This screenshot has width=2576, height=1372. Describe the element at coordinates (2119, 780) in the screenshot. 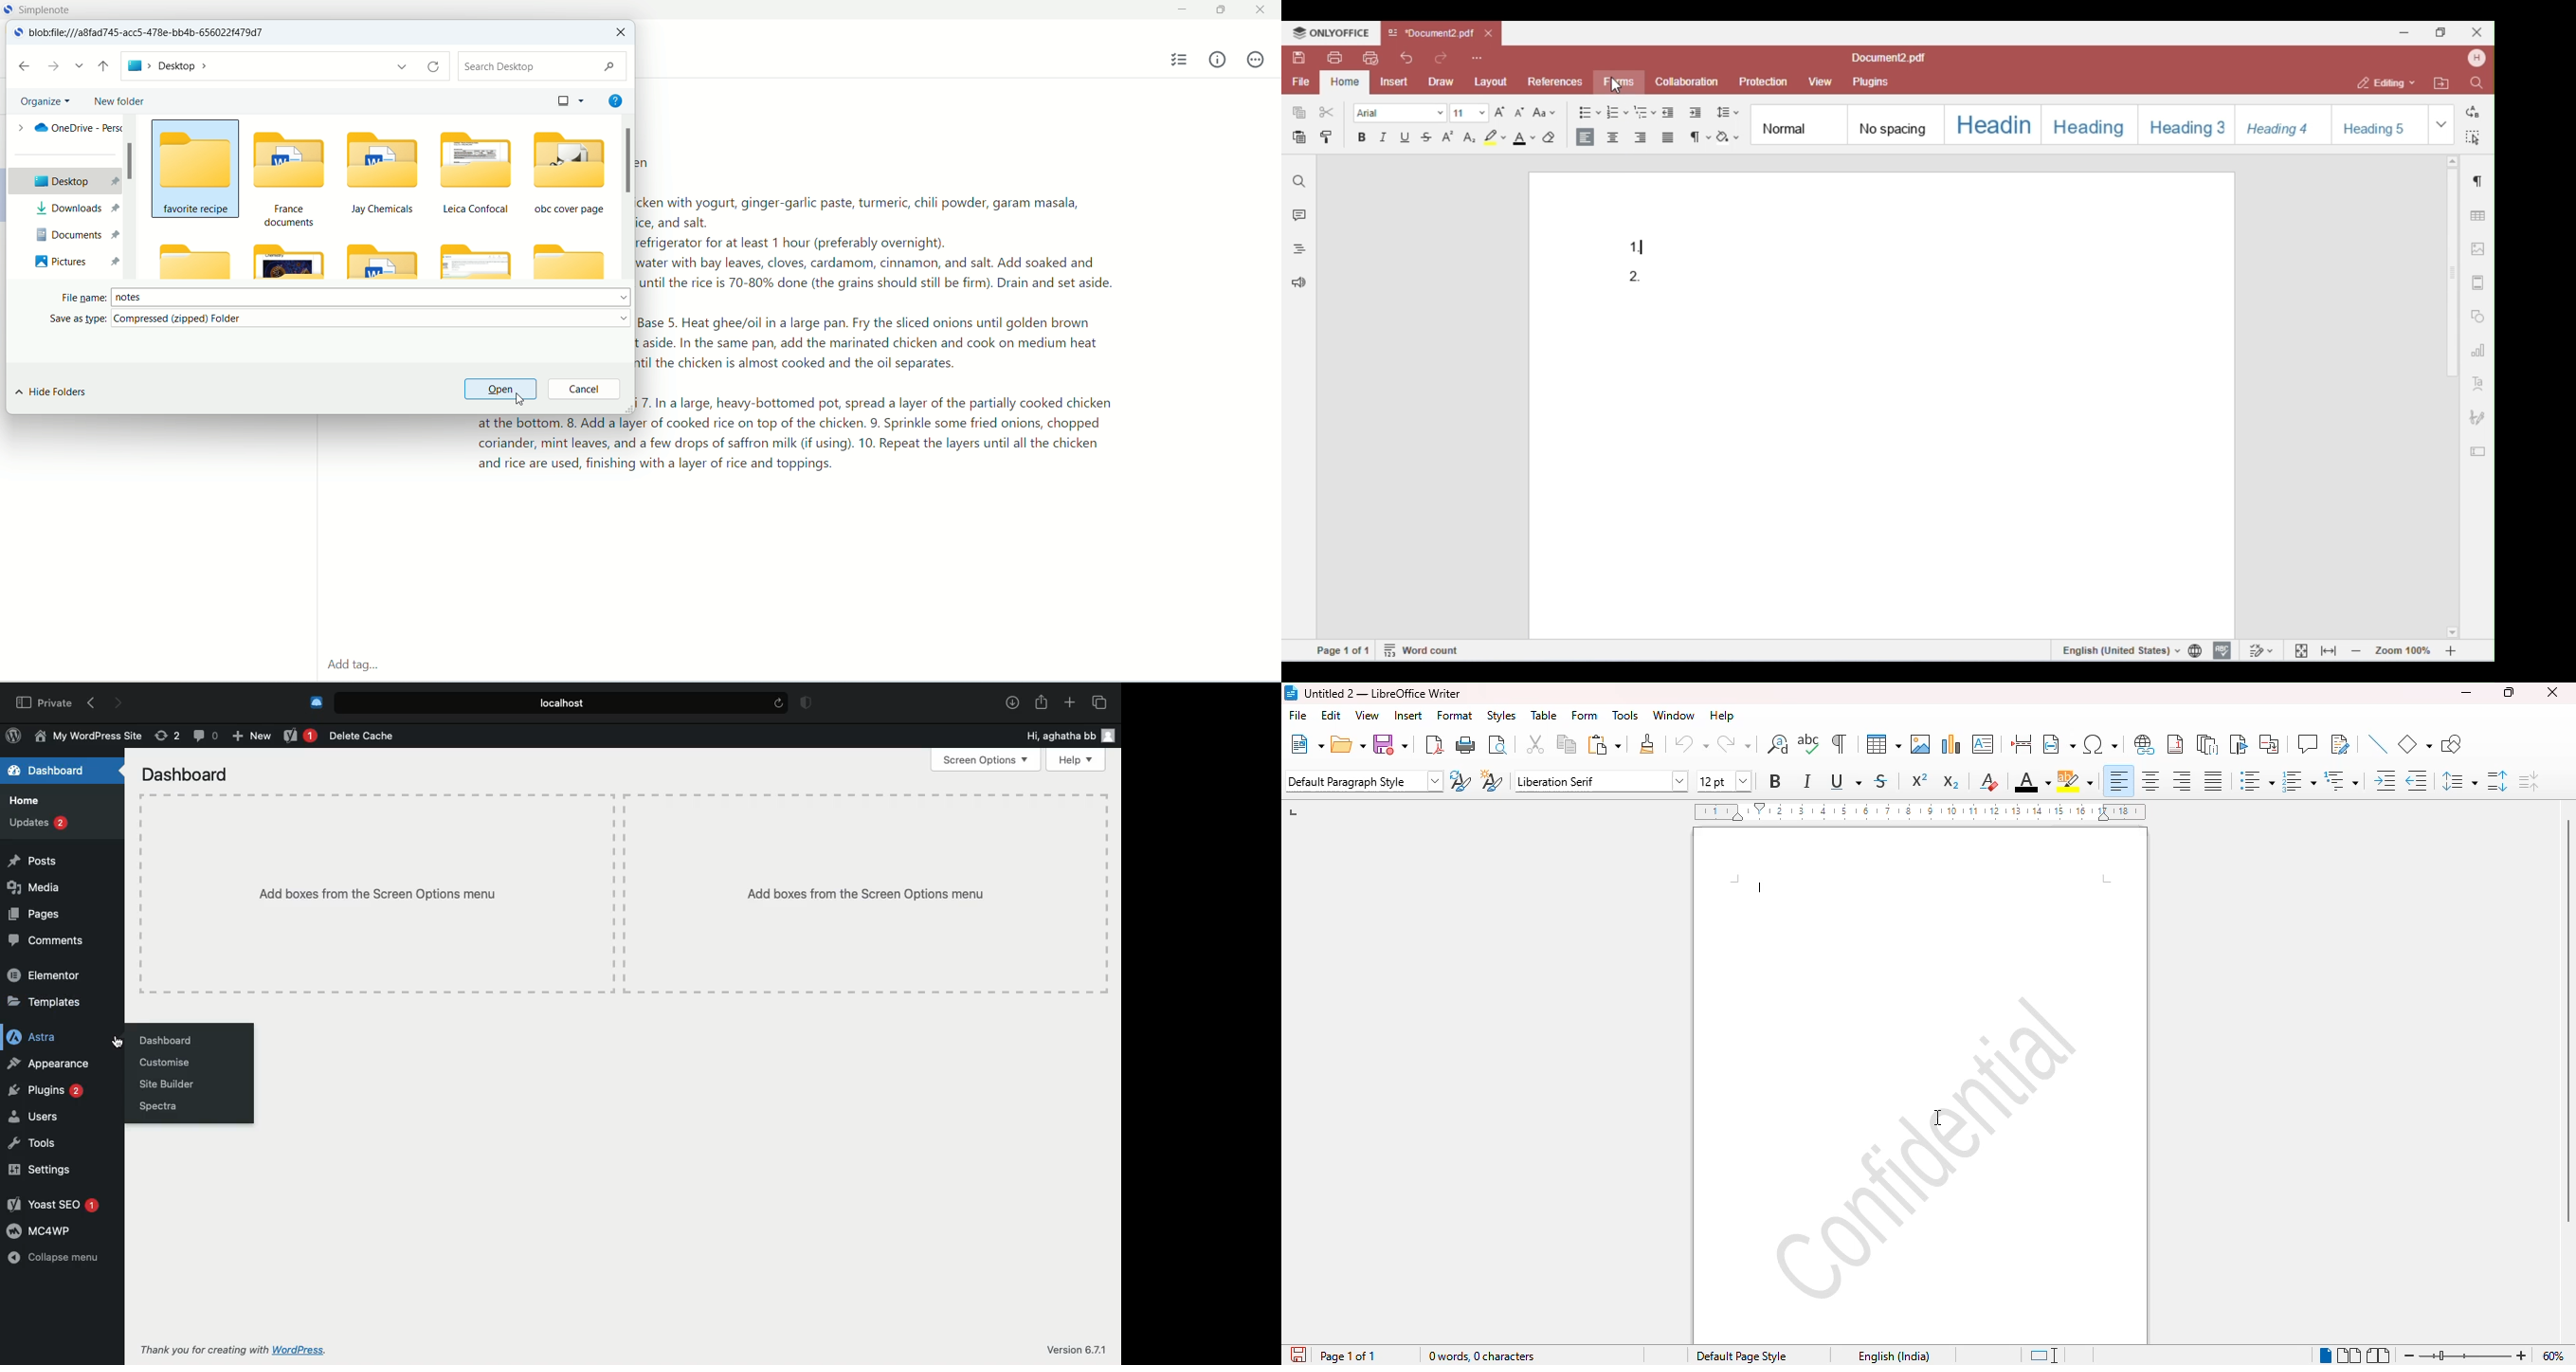

I see `align left` at that location.